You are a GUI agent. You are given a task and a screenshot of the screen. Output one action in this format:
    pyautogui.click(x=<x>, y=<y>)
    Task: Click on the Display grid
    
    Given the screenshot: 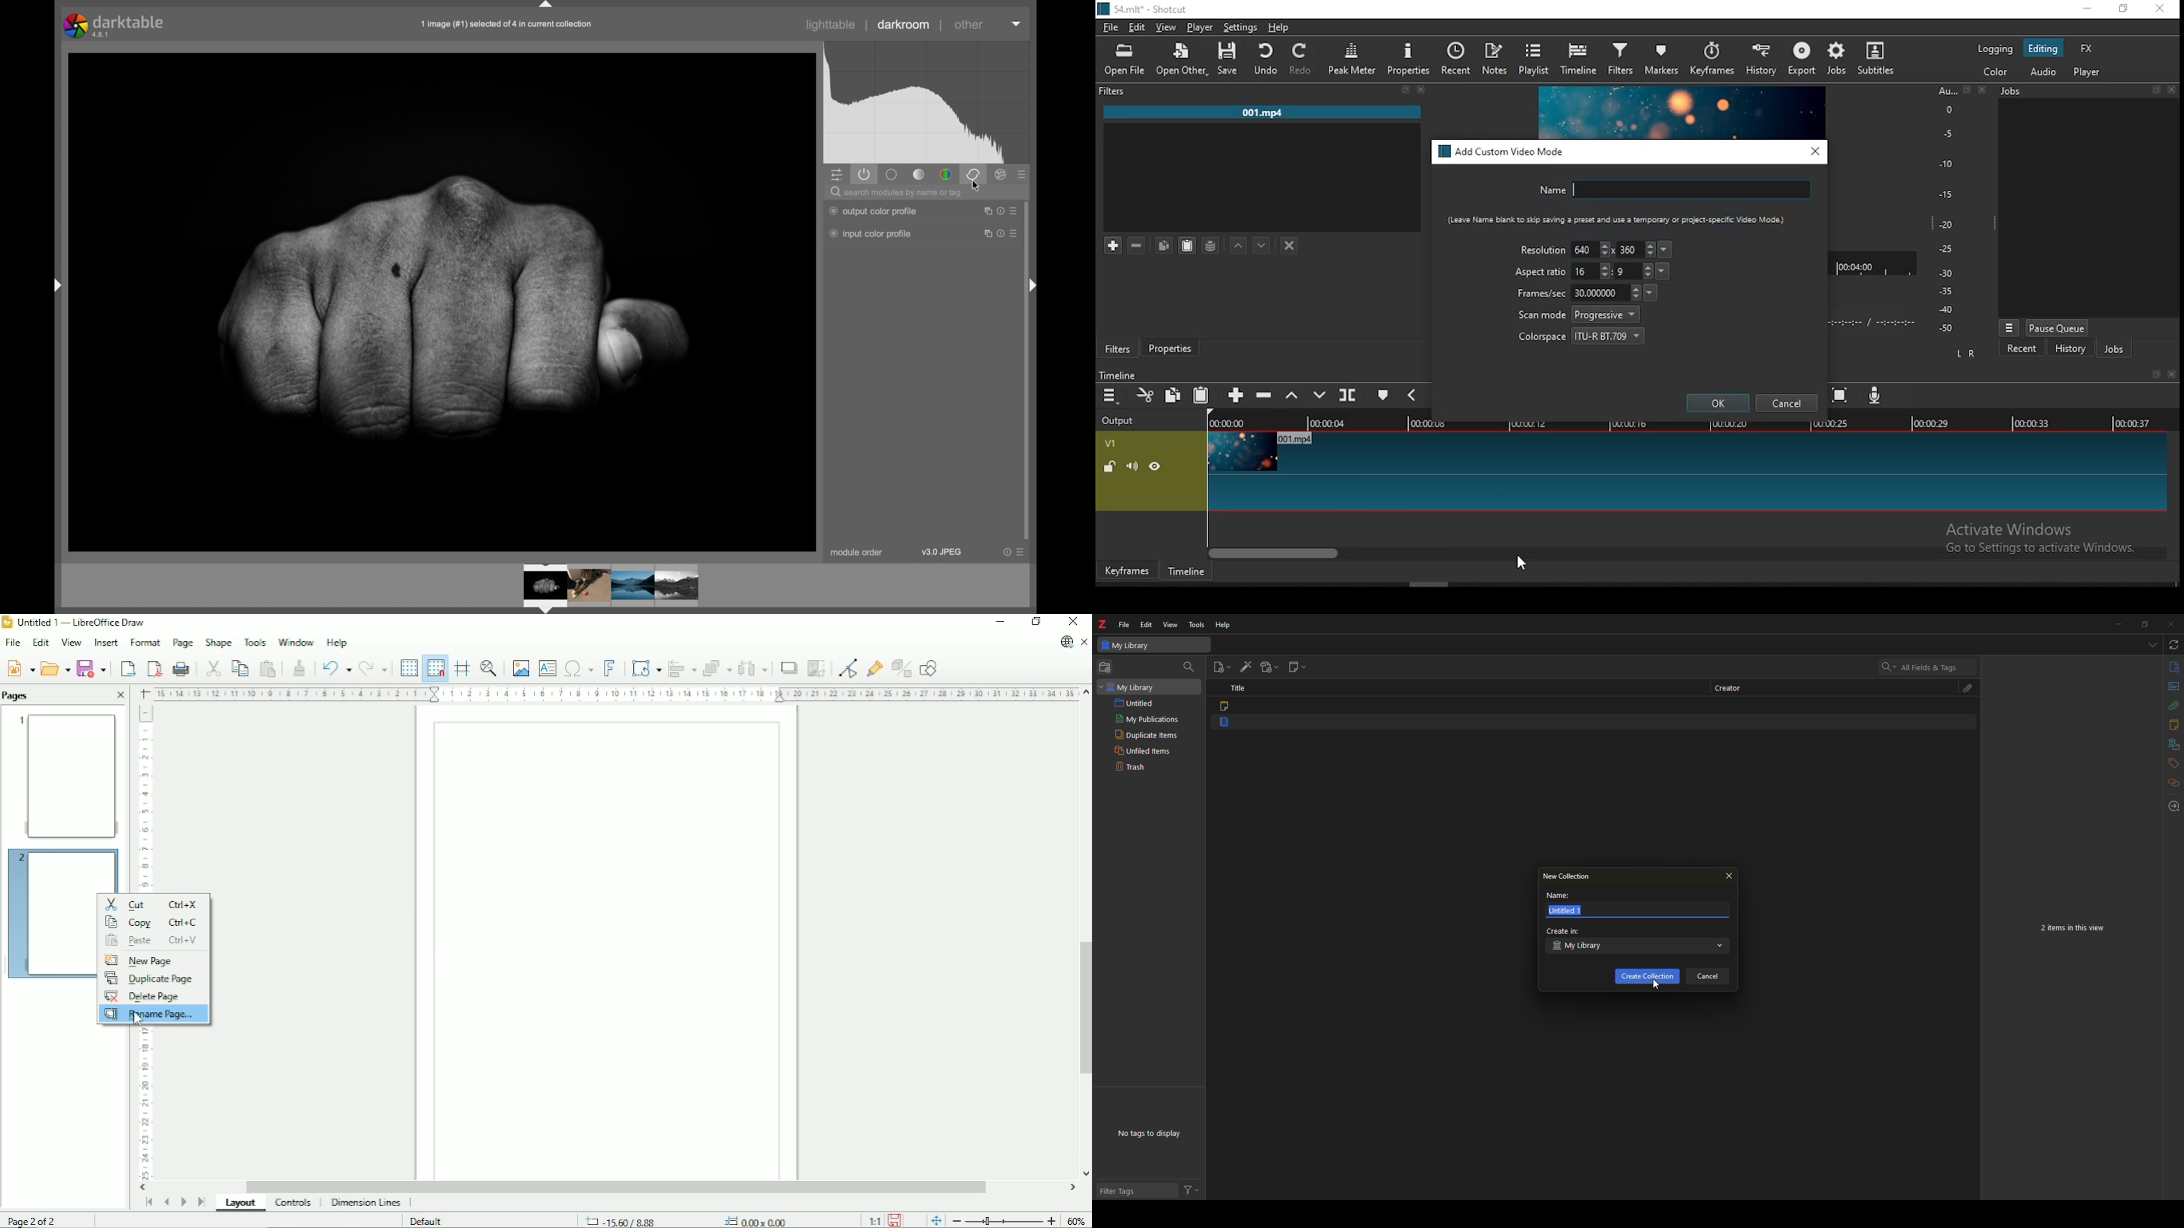 What is the action you would take?
    pyautogui.click(x=408, y=667)
    